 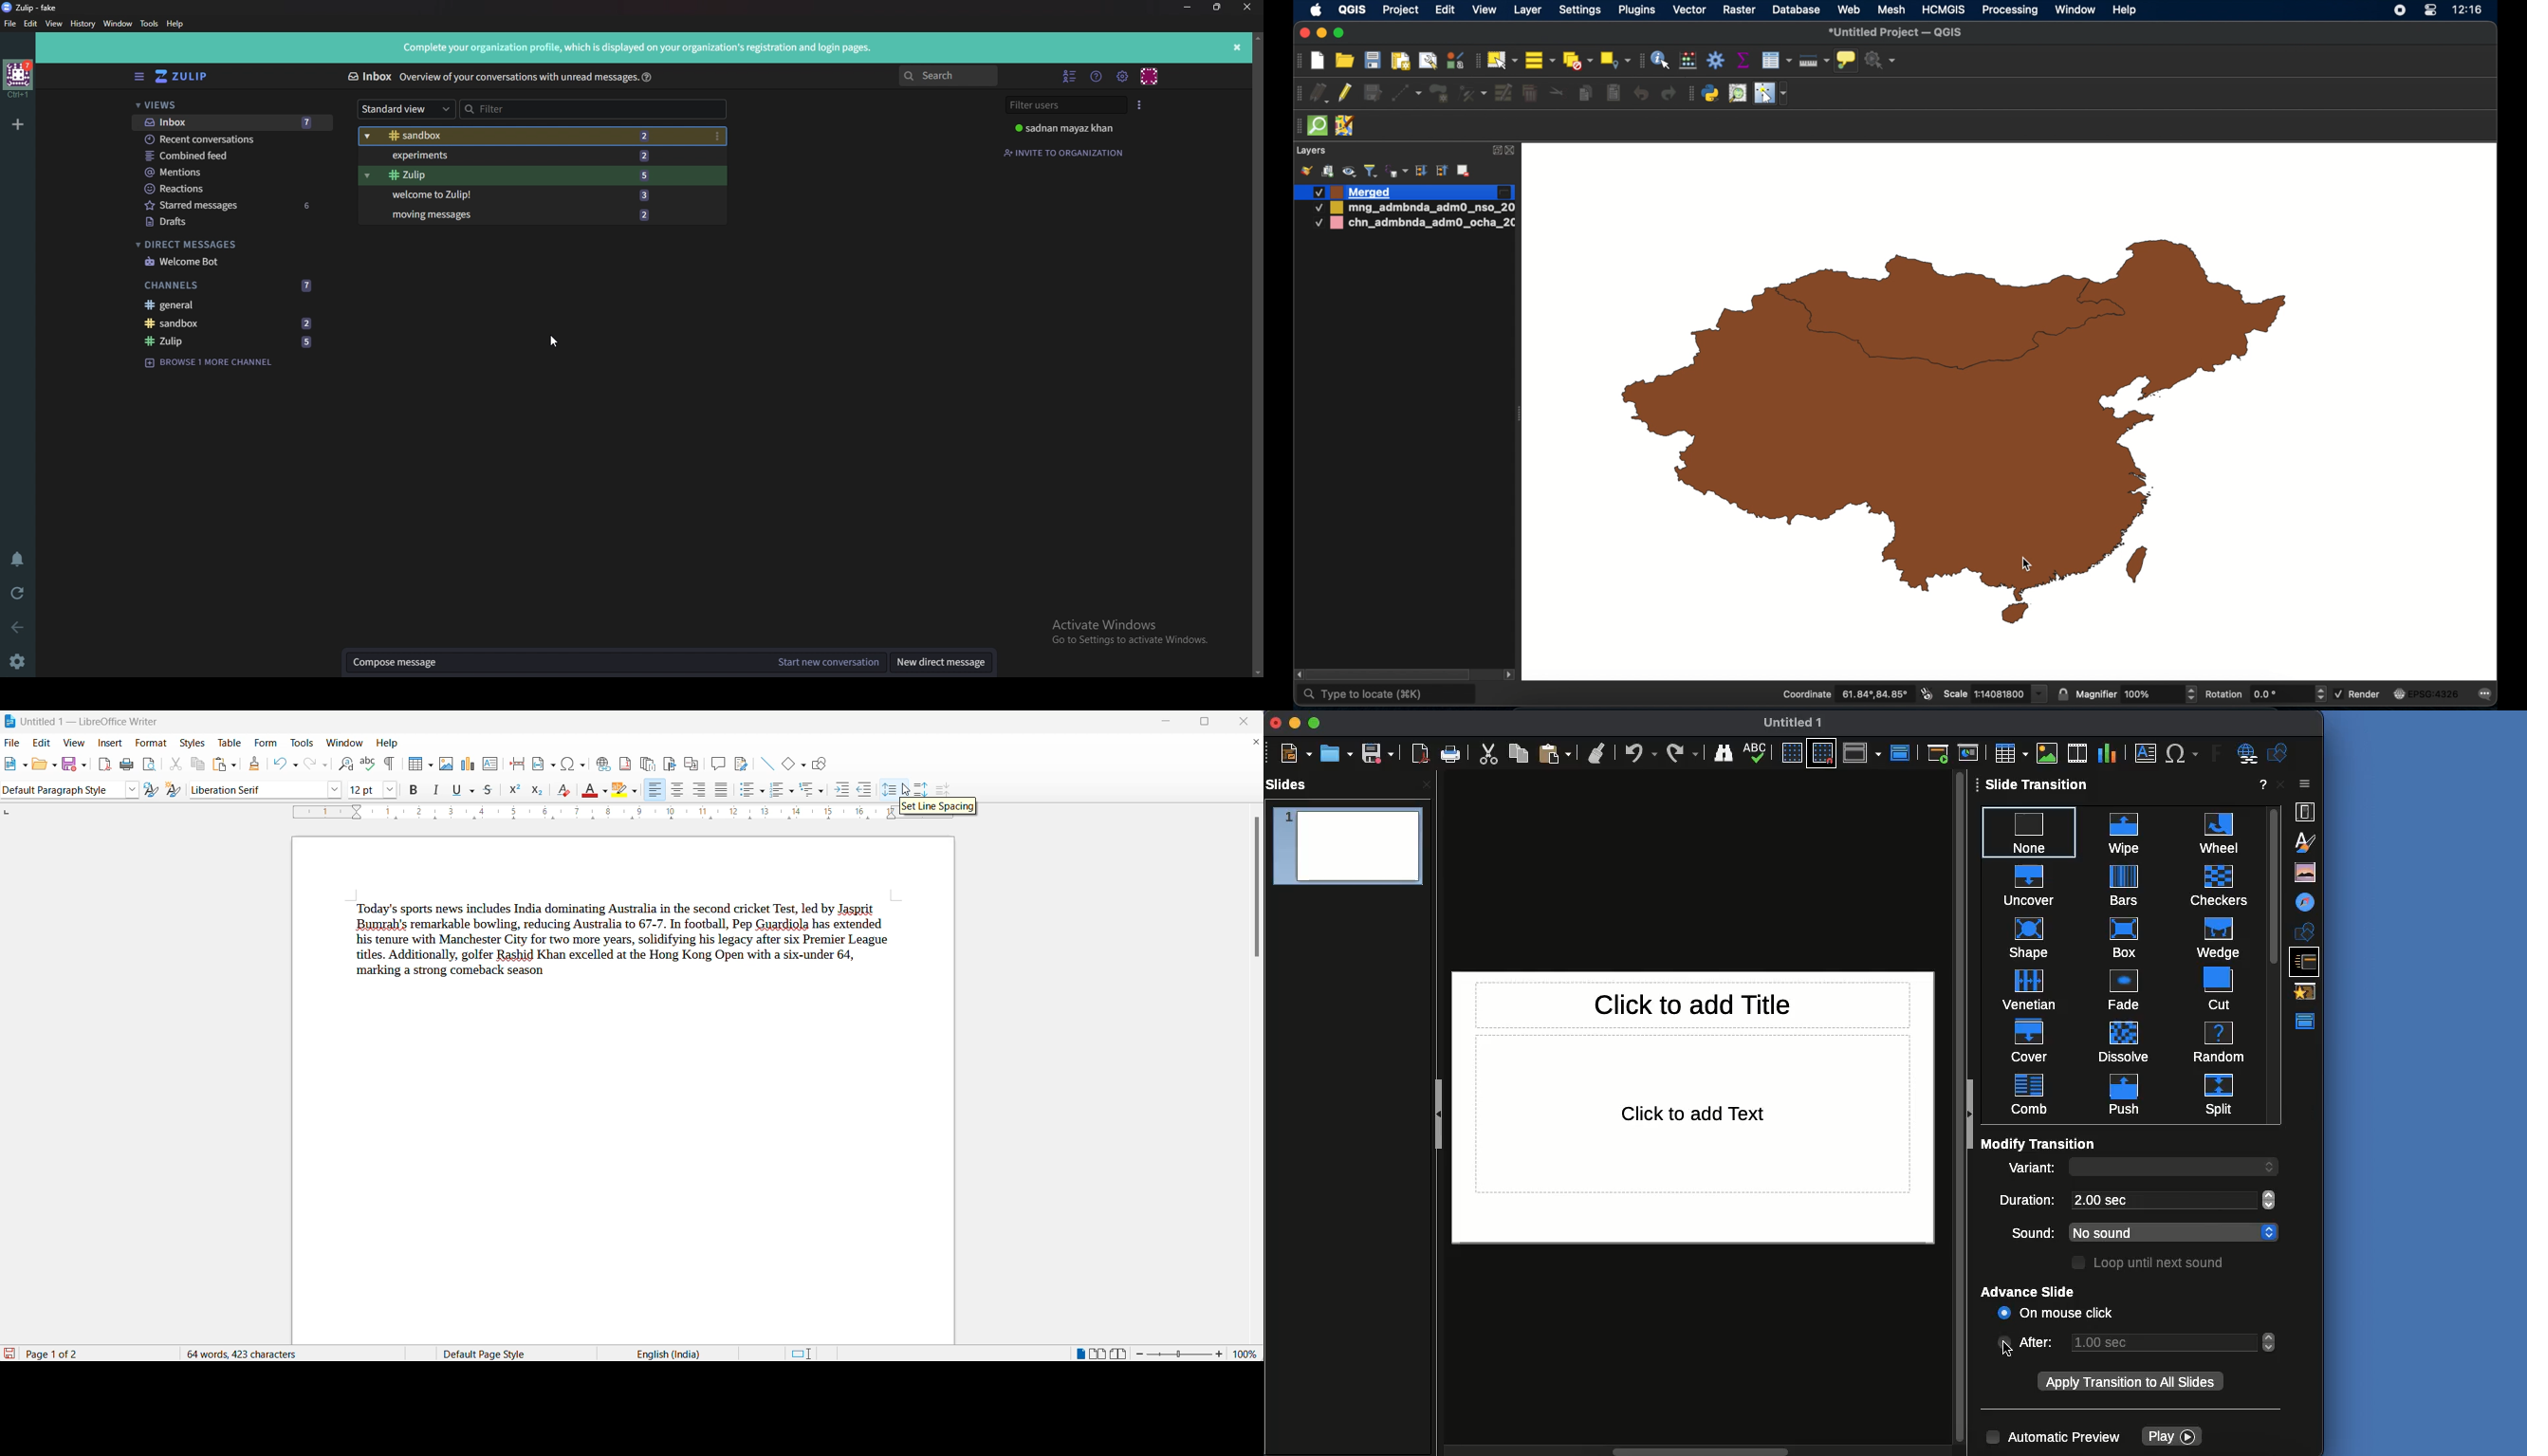 I want to click on layers, so click(x=1311, y=151).